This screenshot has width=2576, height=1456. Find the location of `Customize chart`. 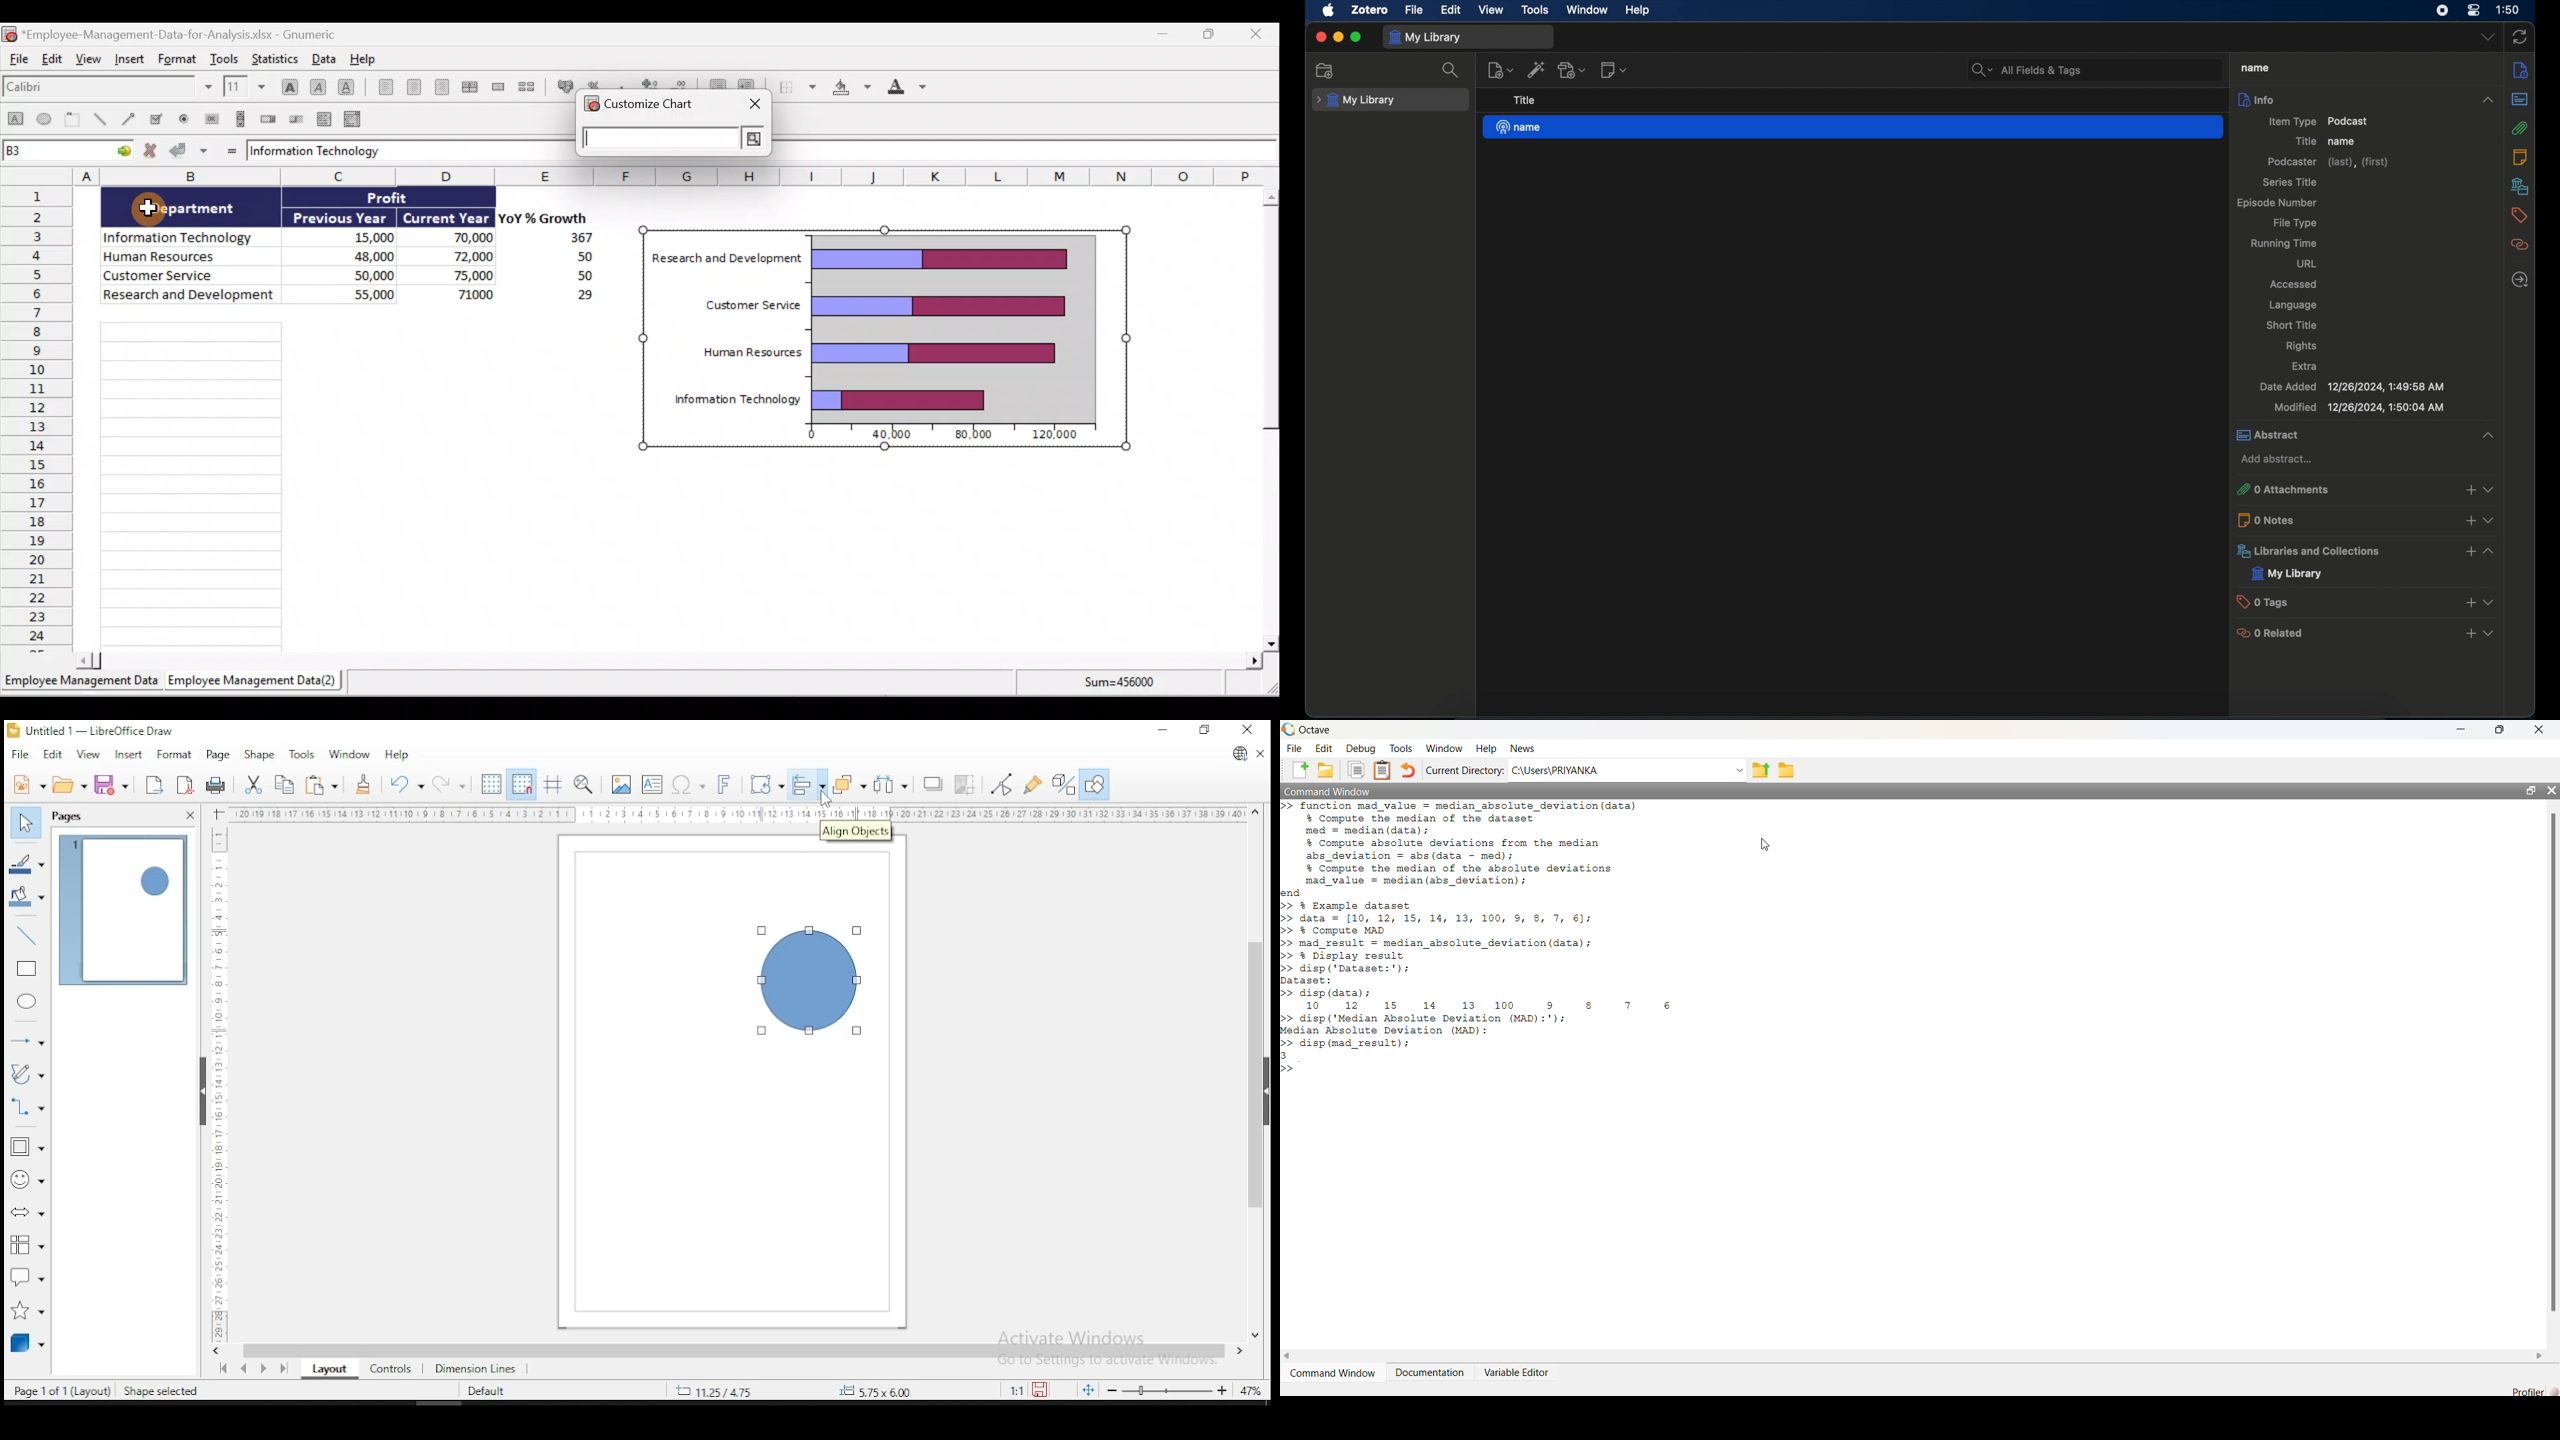

Customize chart is located at coordinates (653, 108).